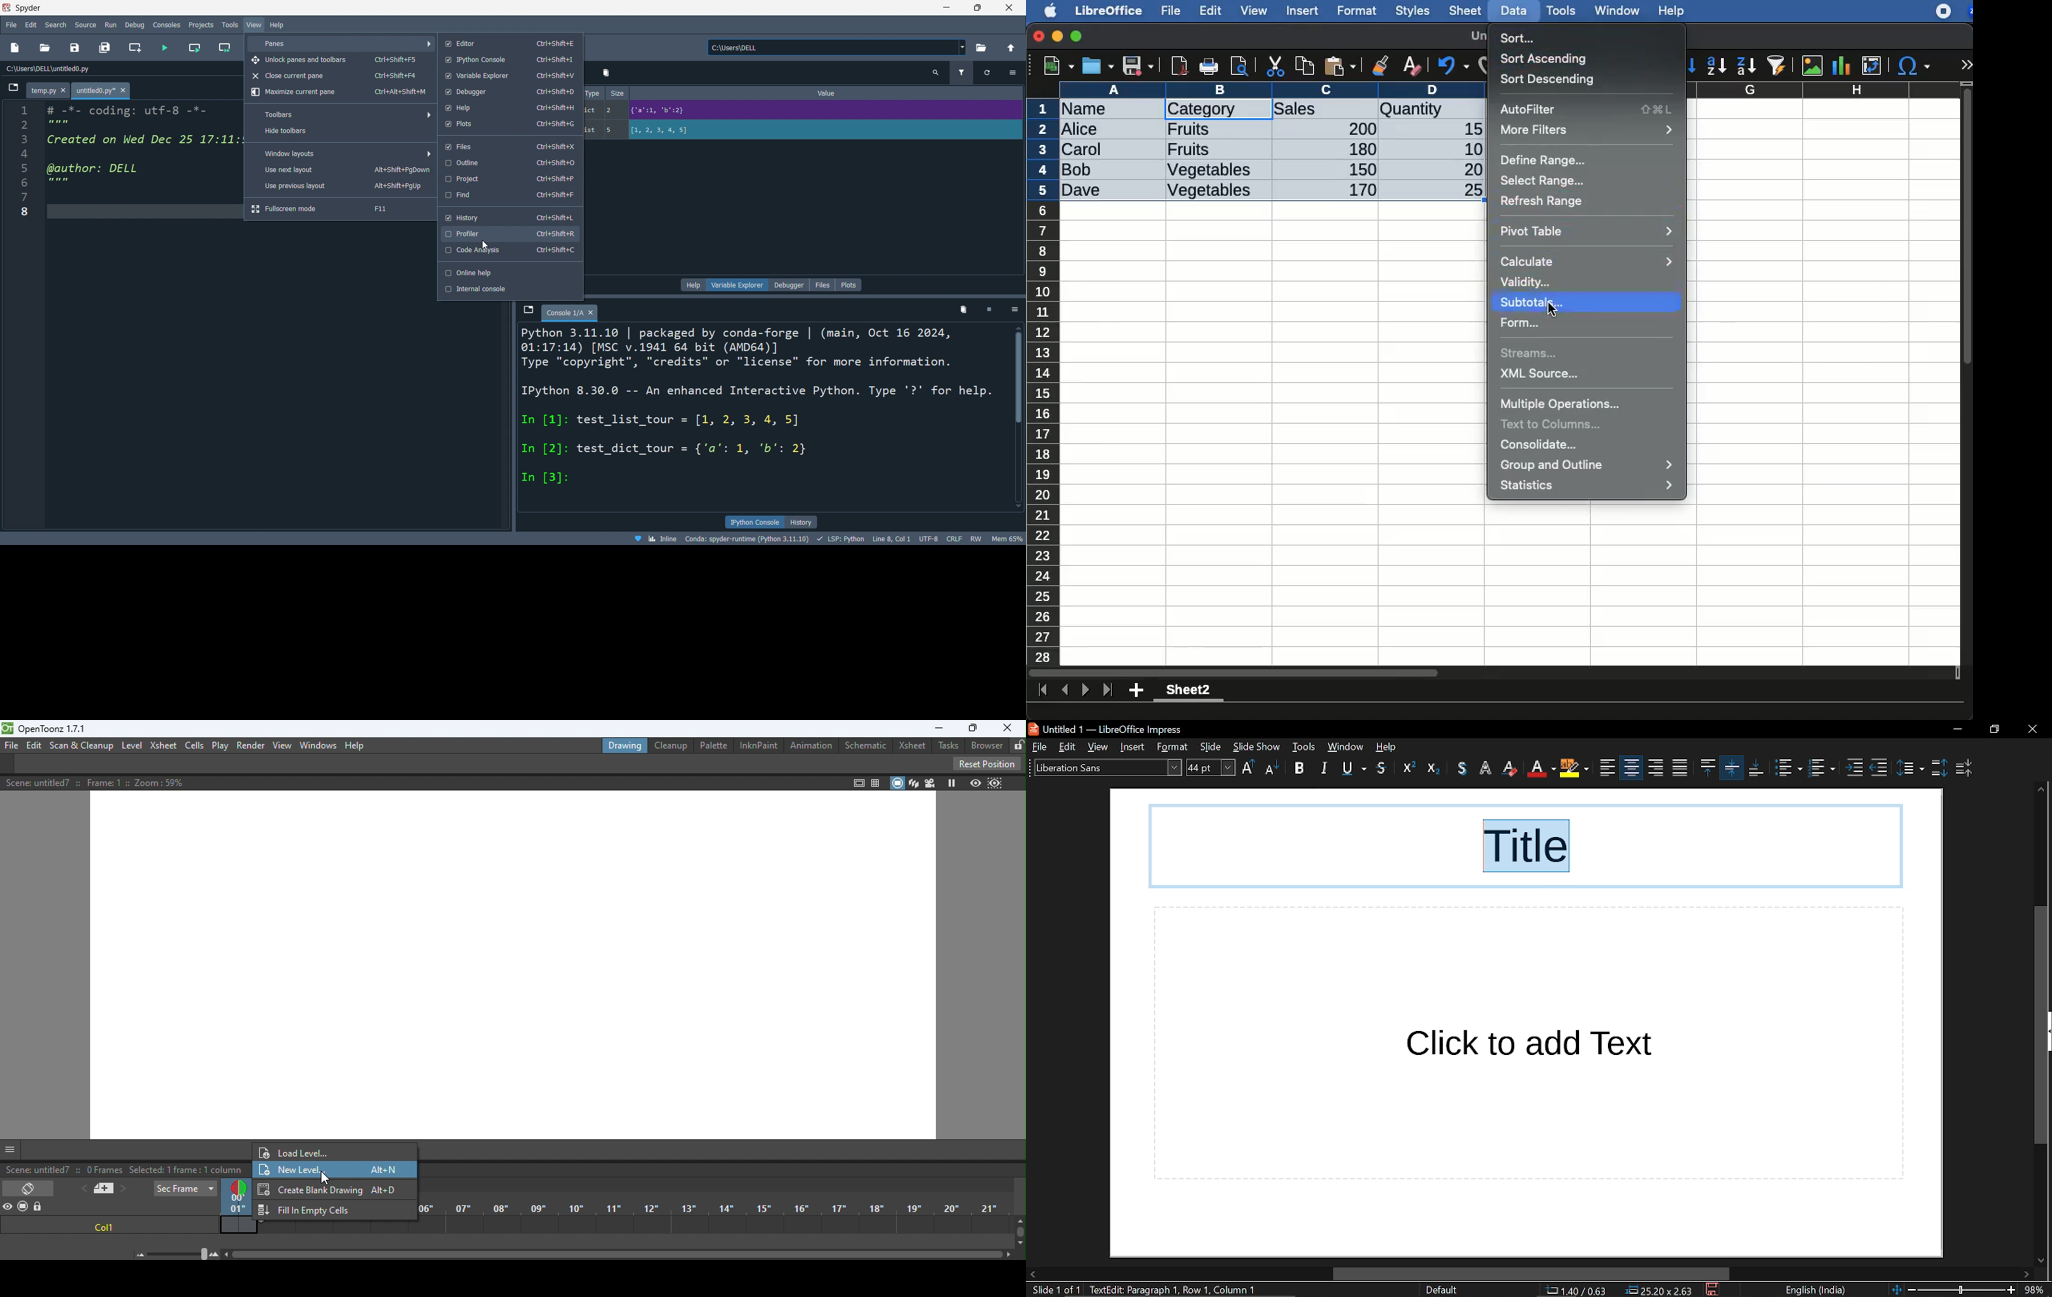 The height and width of the screenshot is (1316, 2072). What do you see at coordinates (1014, 310) in the screenshot?
I see `options` at bounding box center [1014, 310].